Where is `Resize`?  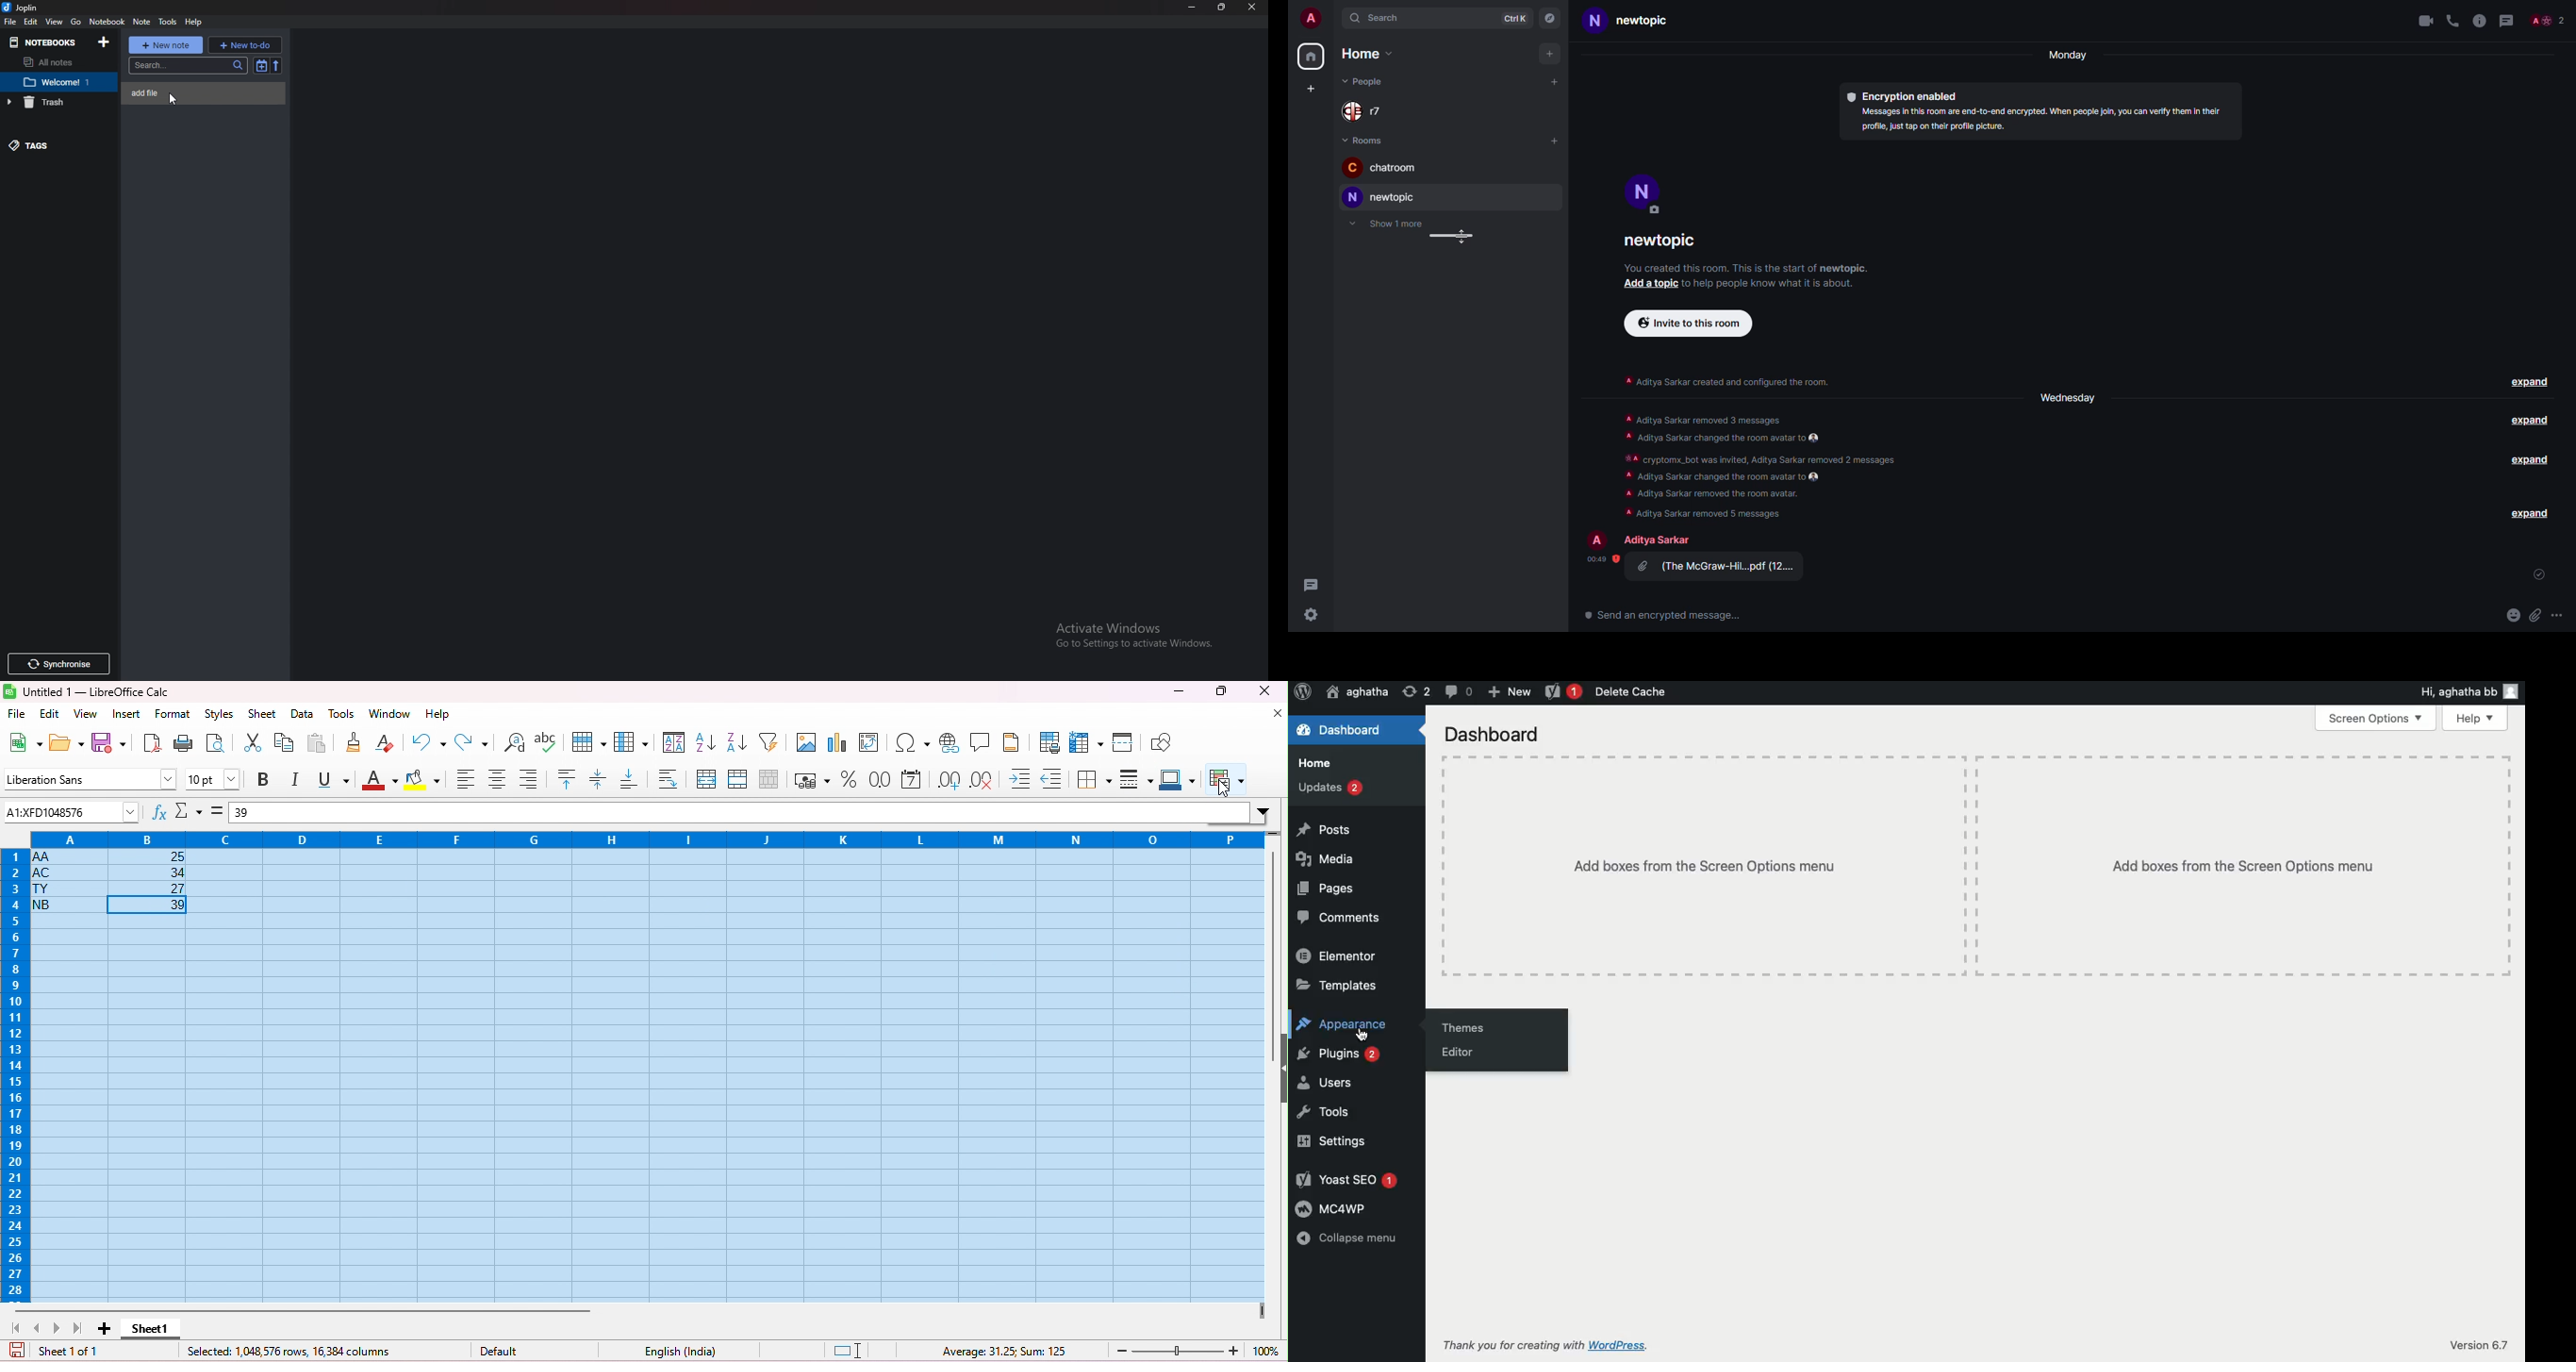 Resize is located at coordinates (1221, 7).